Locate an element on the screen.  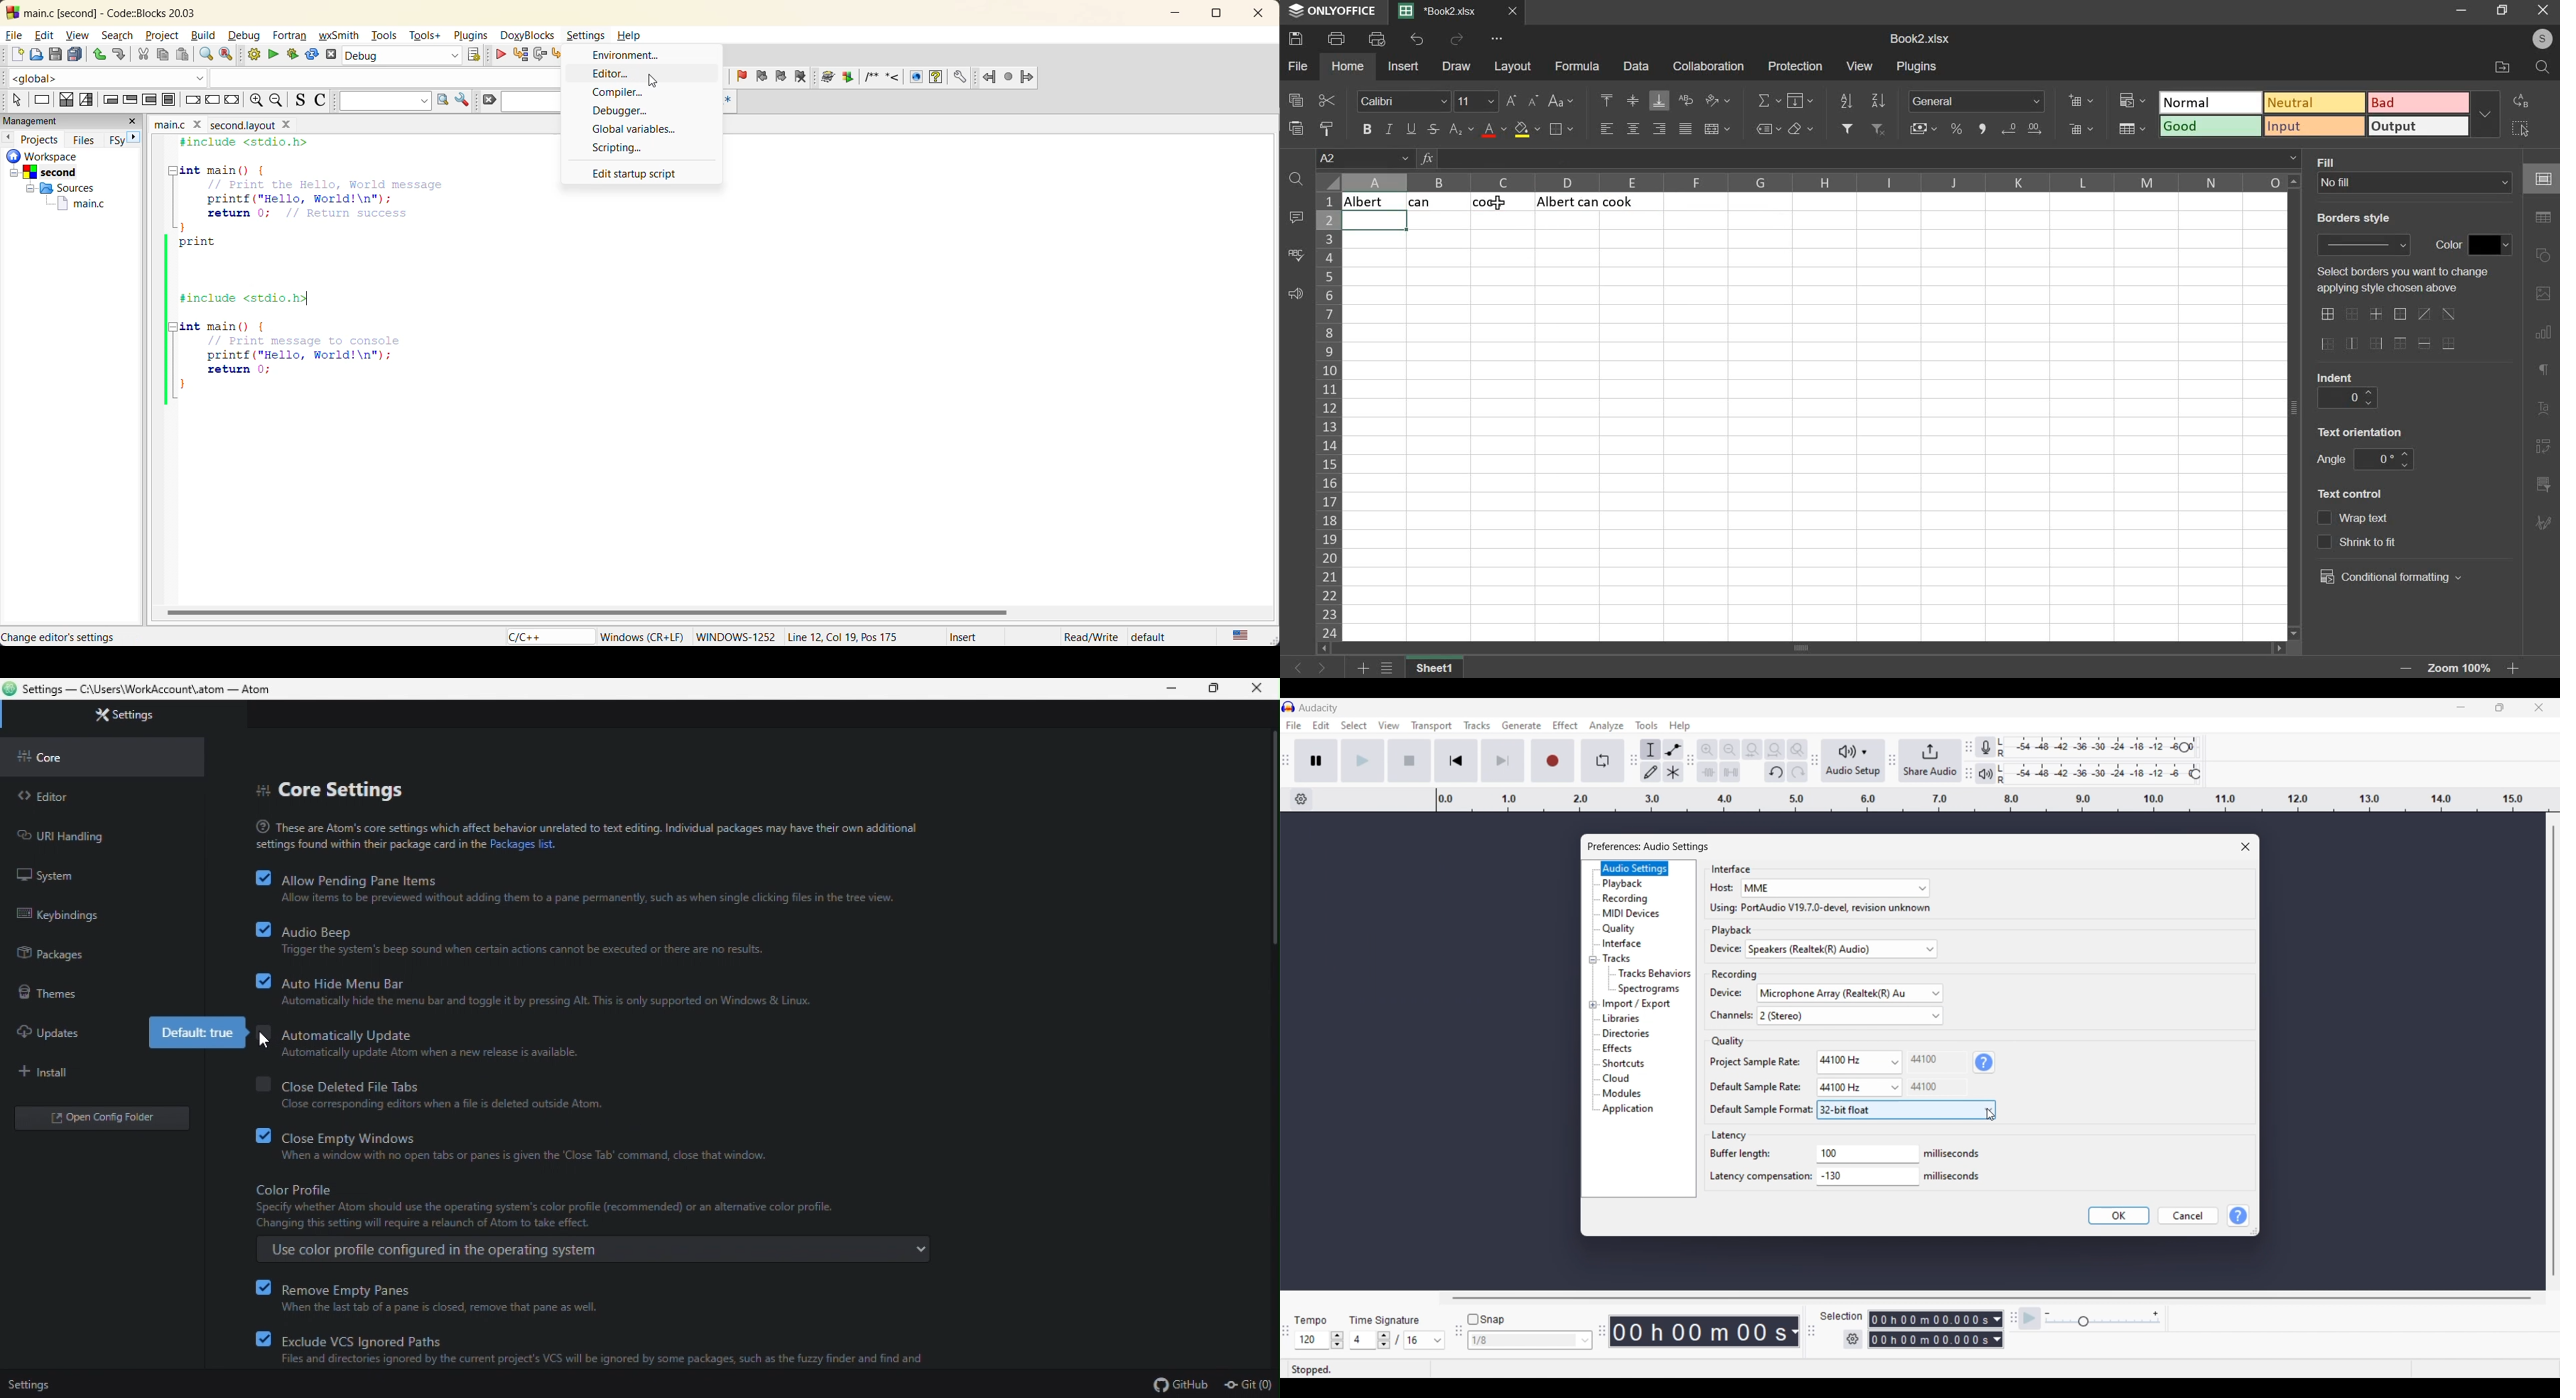
Scale to measure audio length is located at coordinates (1998, 800).